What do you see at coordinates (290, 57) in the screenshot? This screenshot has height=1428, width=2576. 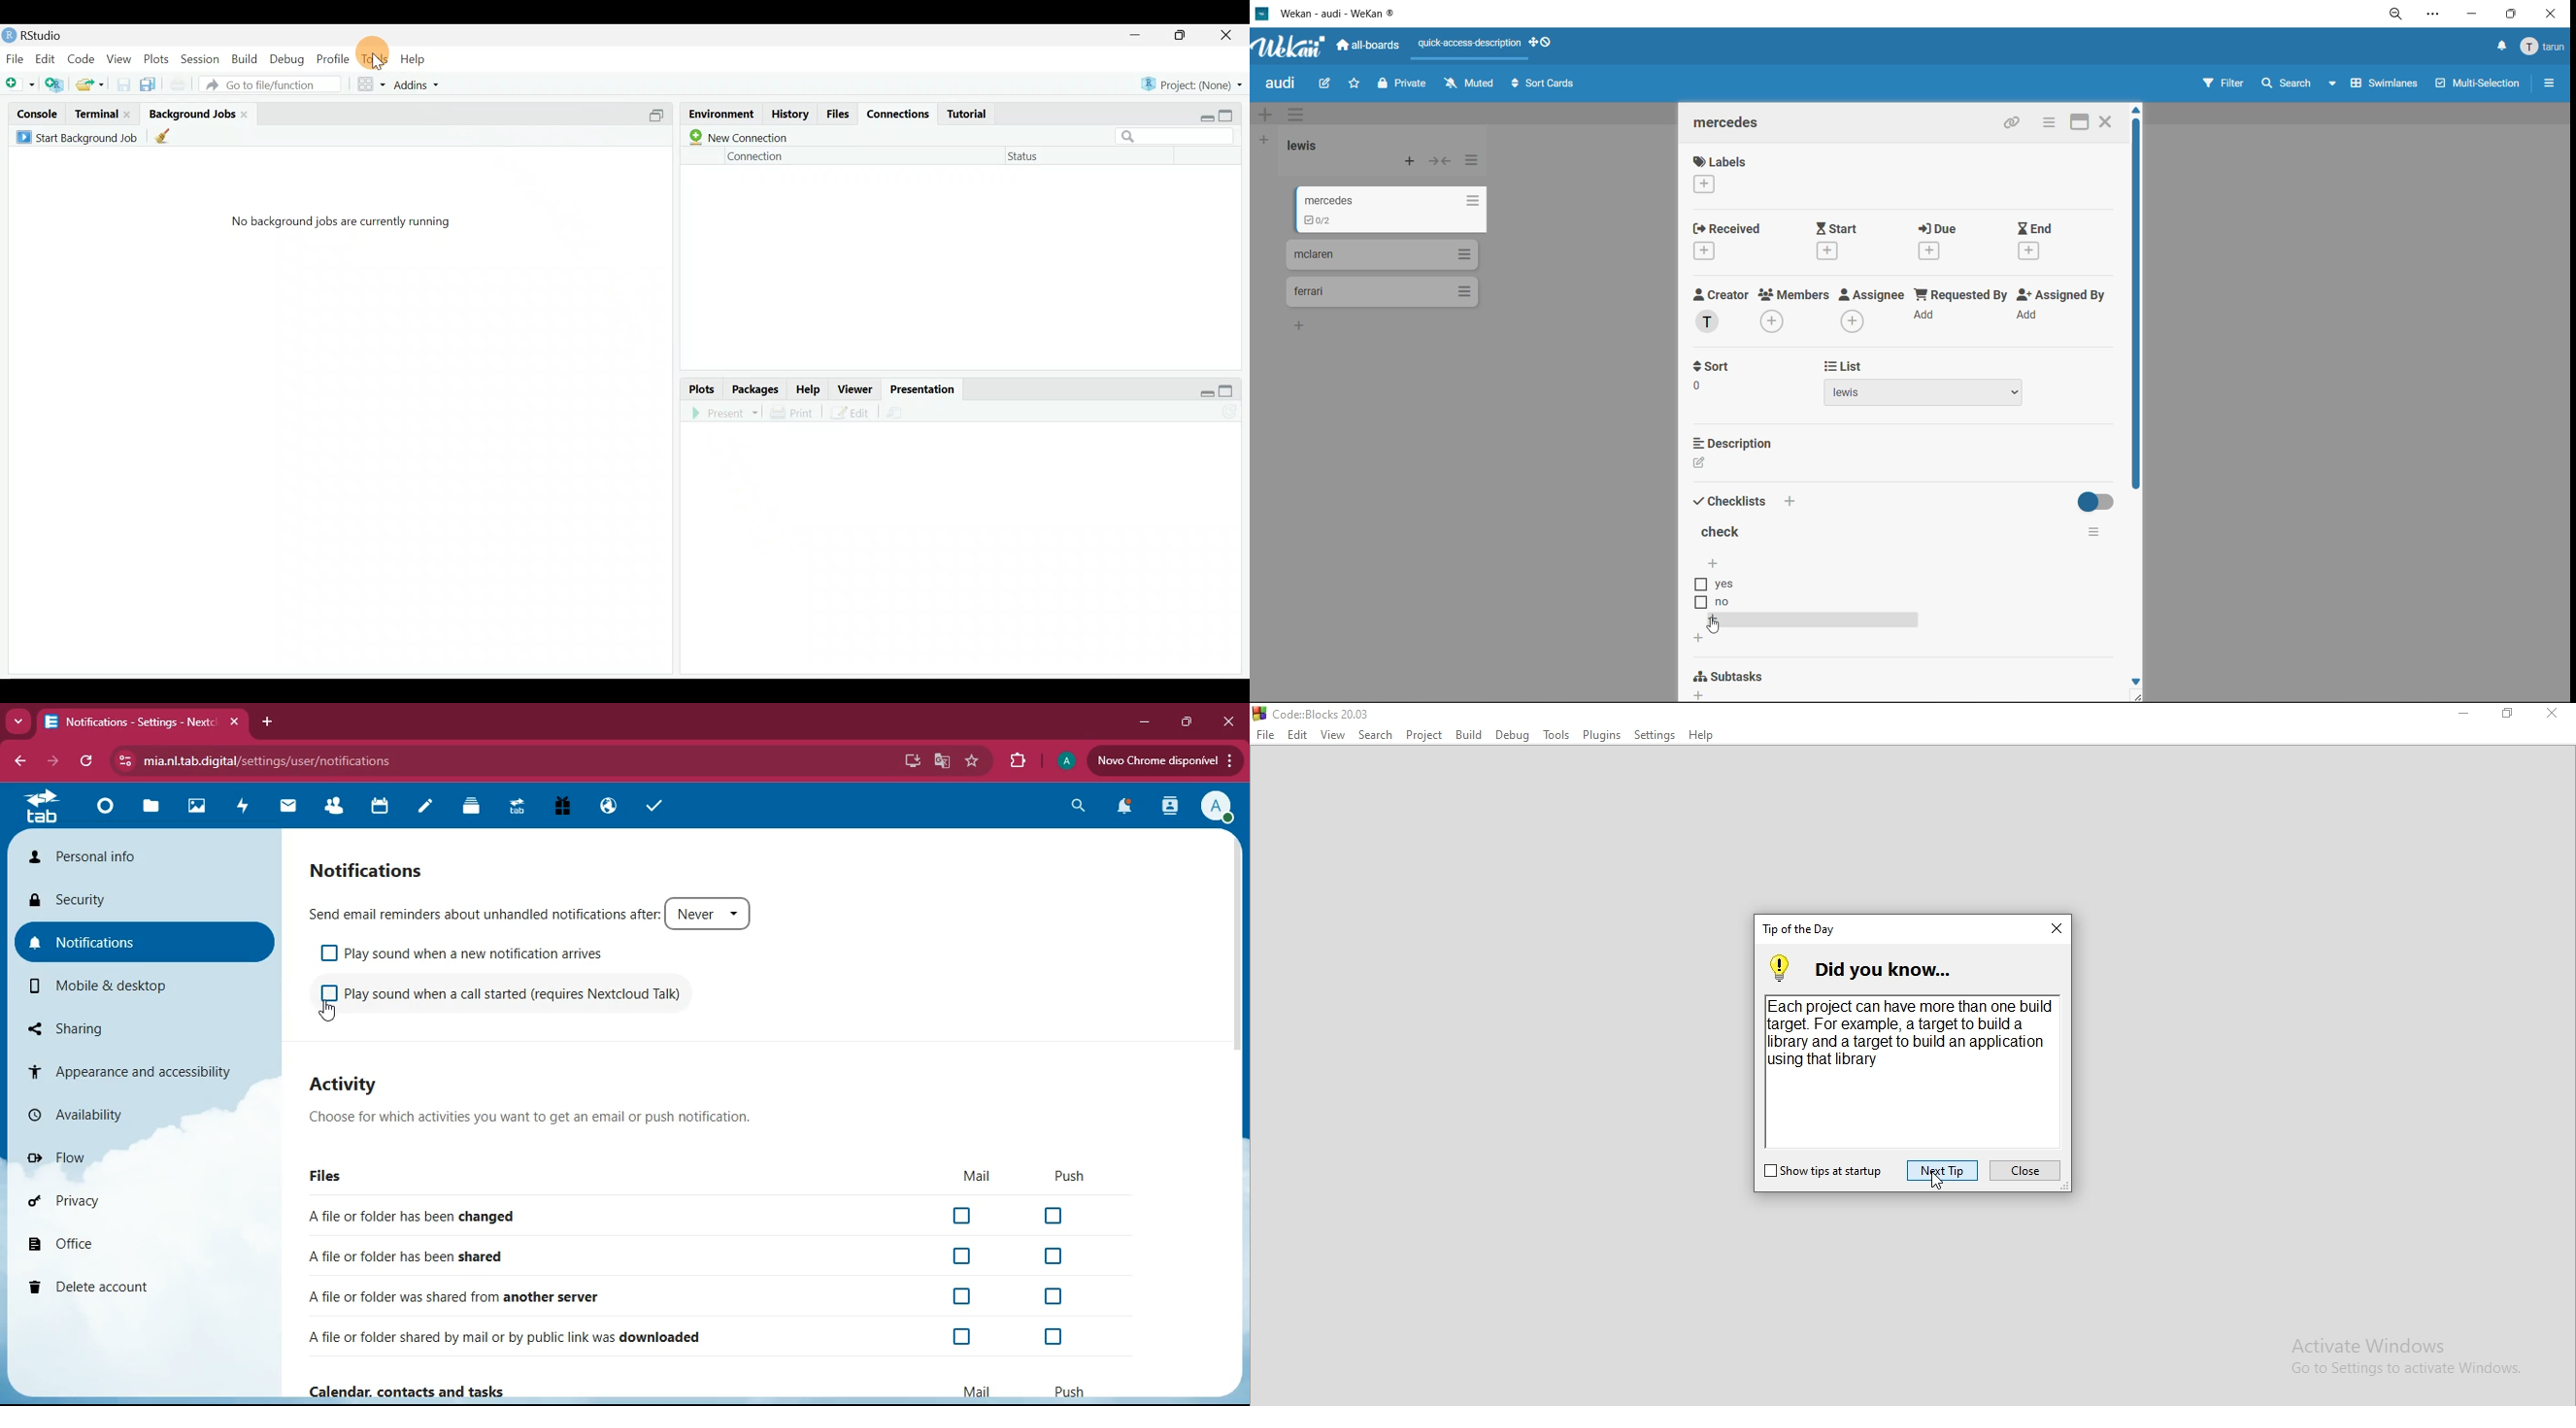 I see `Debug` at bounding box center [290, 57].